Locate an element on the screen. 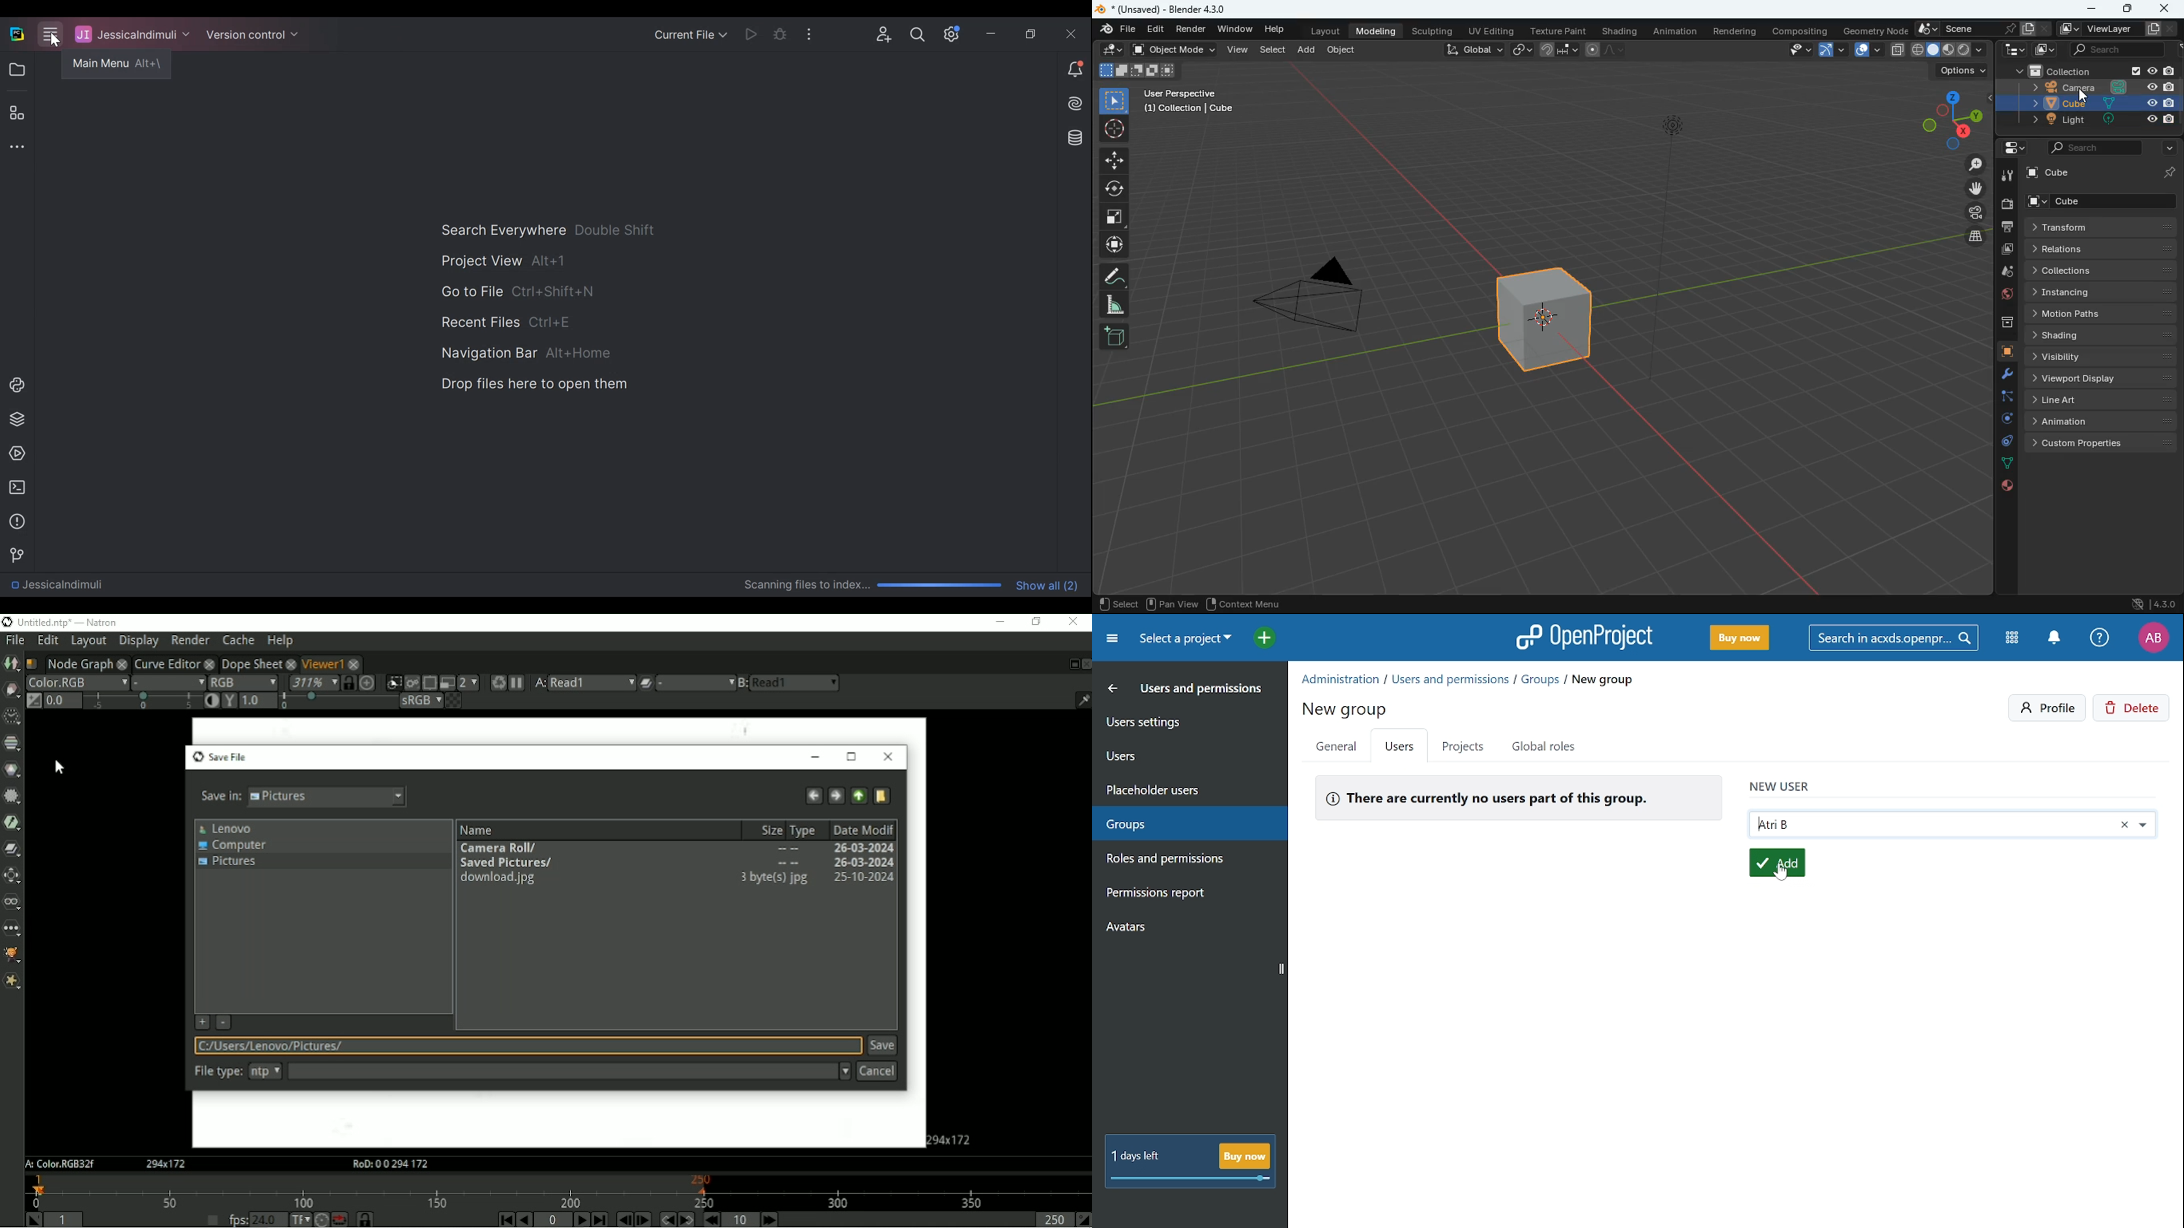 The width and height of the screenshot is (2184, 1232). Git is located at coordinates (14, 554).